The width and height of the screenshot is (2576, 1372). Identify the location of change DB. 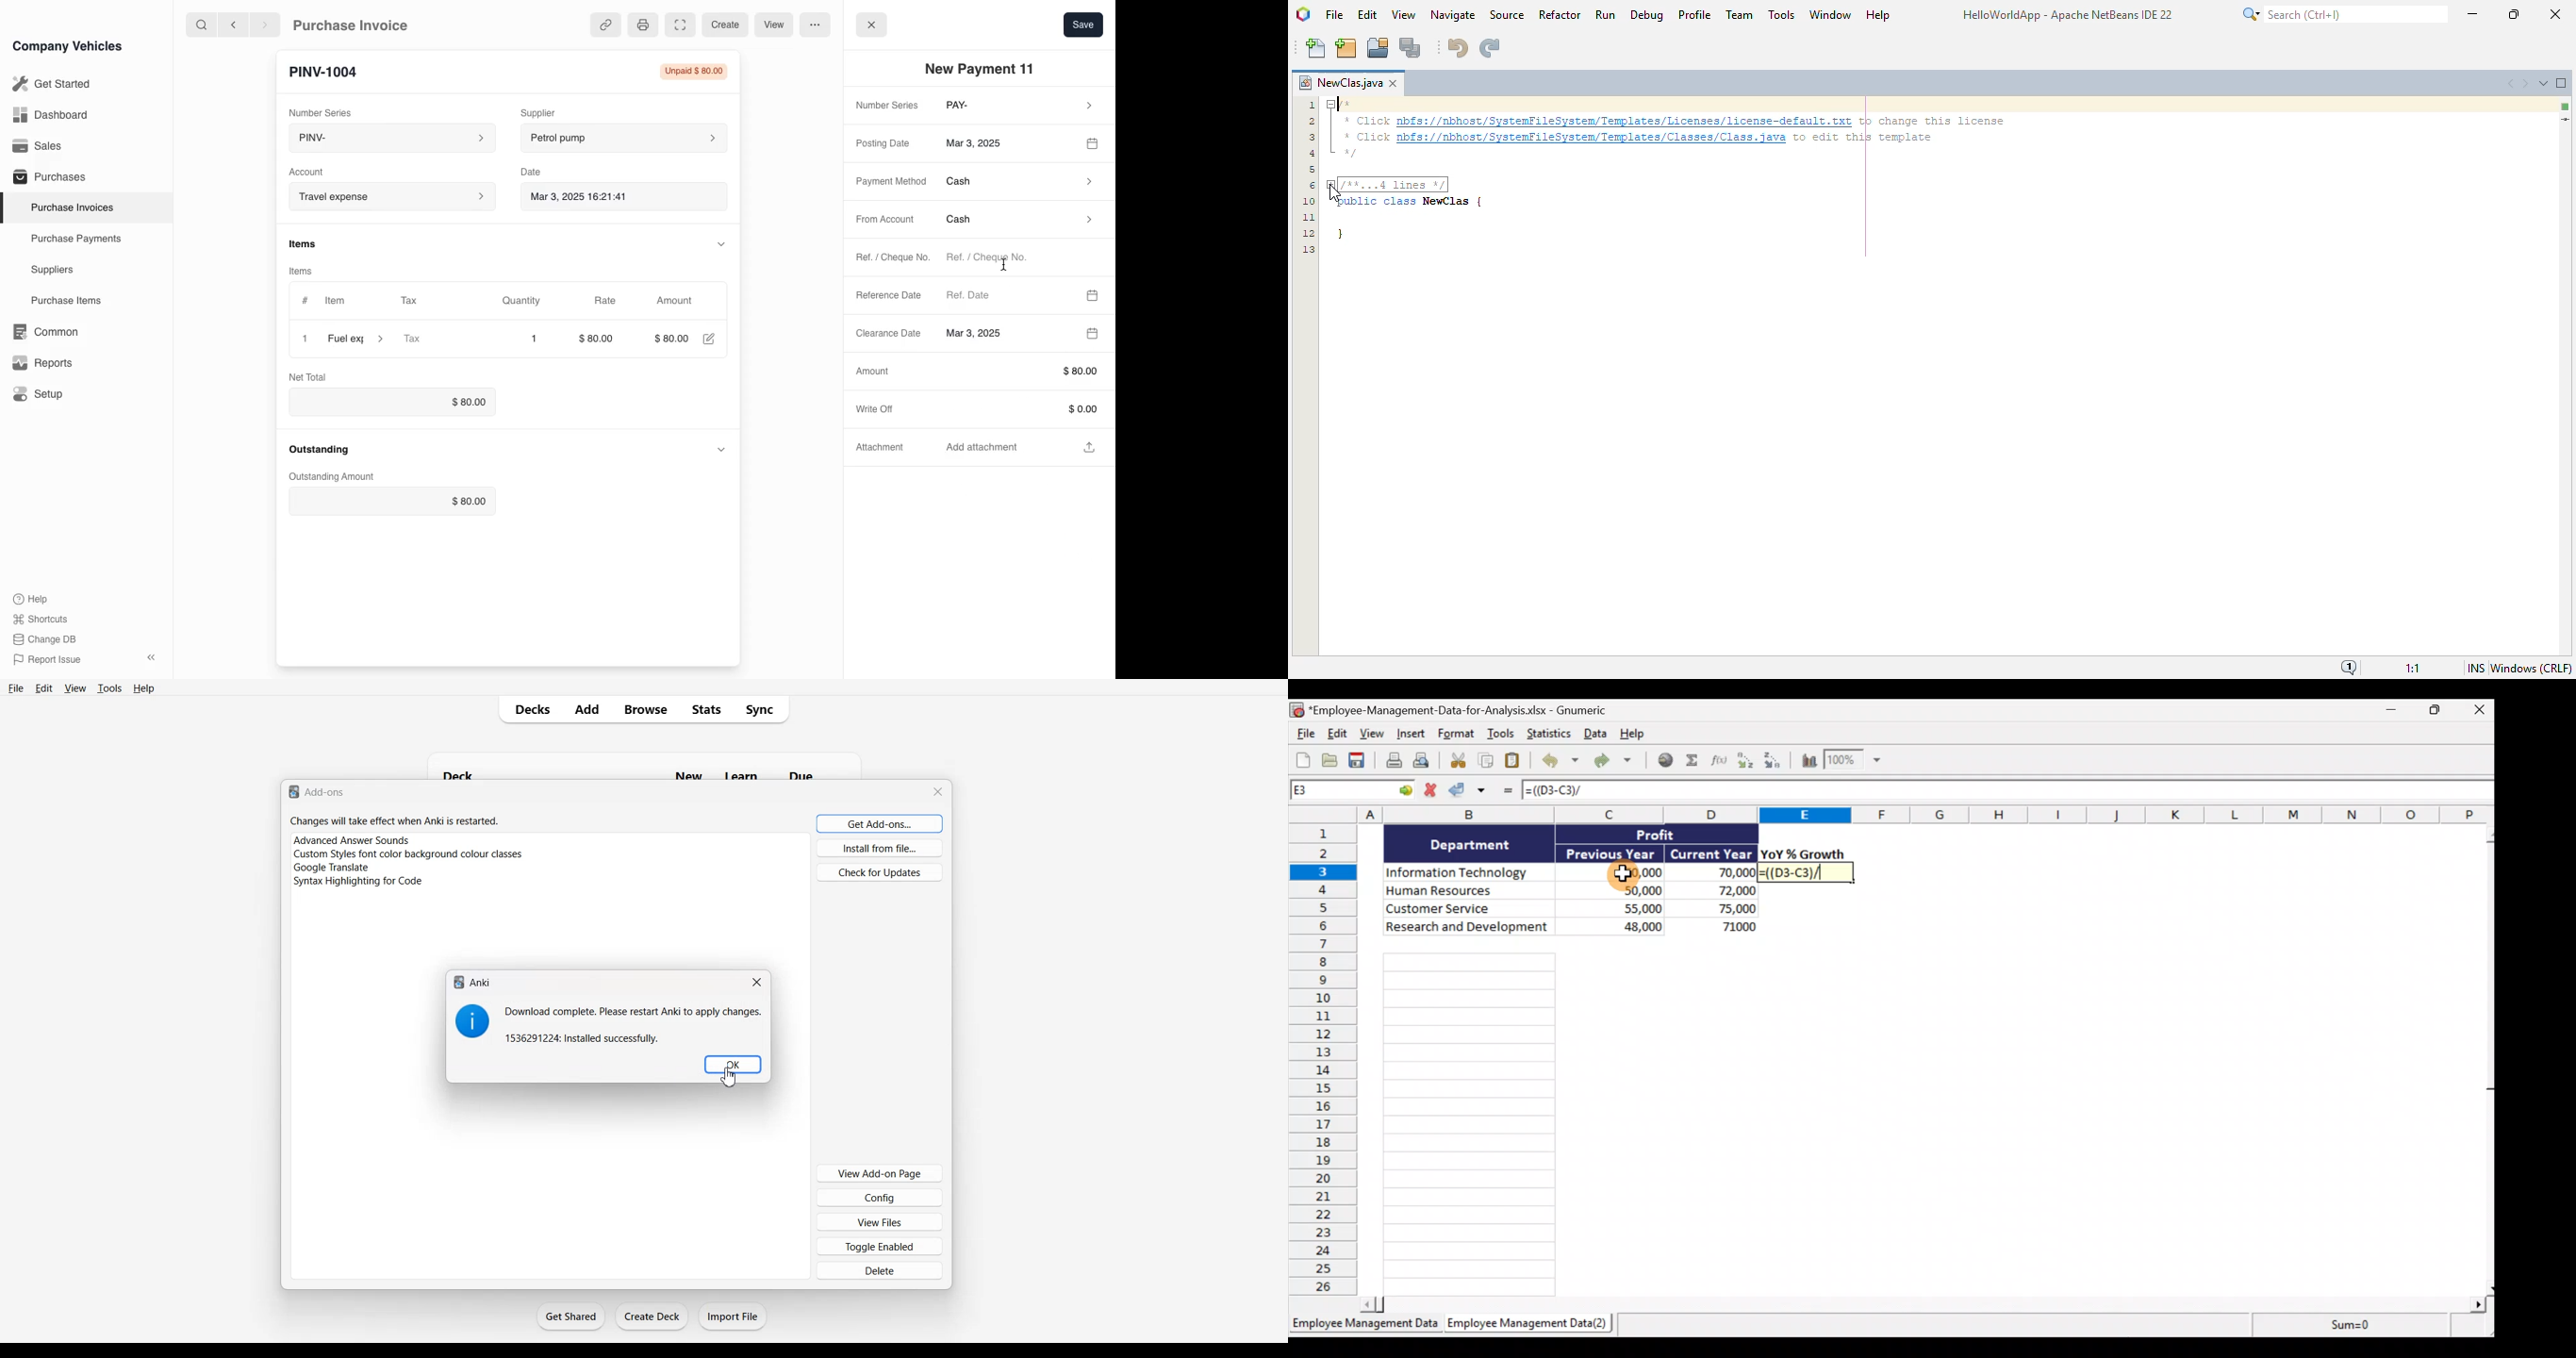
(46, 639).